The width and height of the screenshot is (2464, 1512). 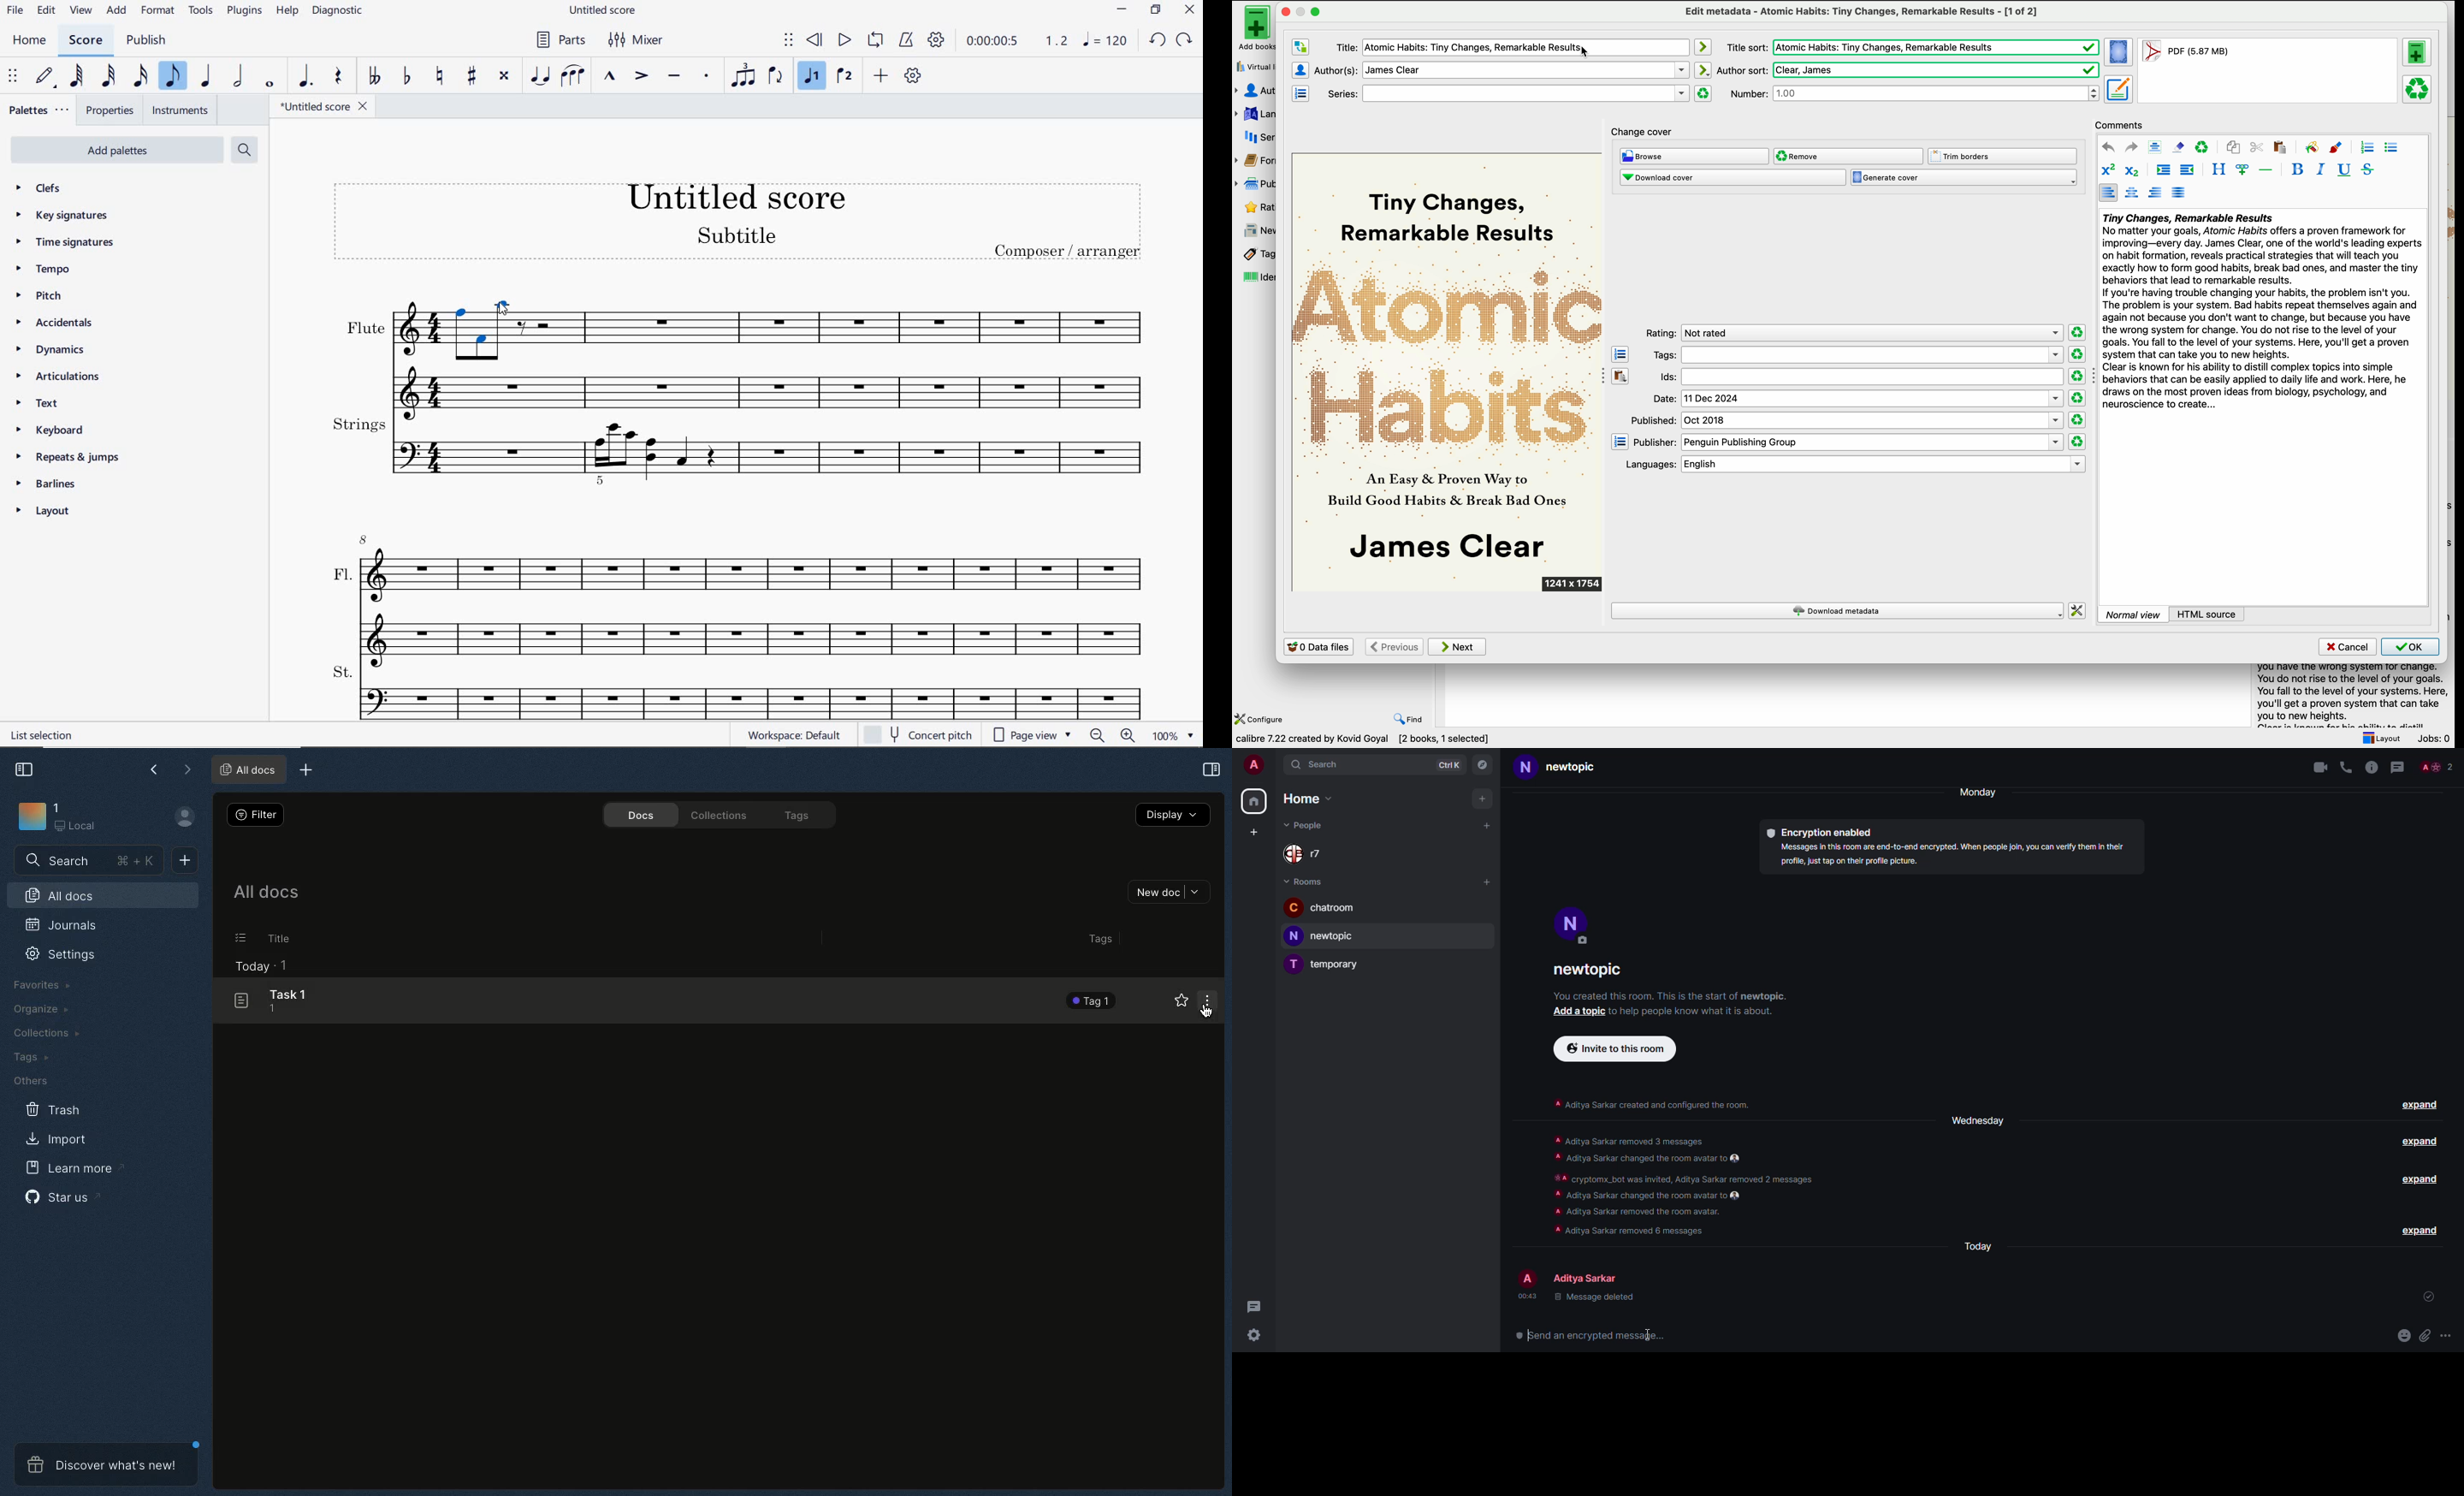 What do you see at coordinates (248, 967) in the screenshot?
I see `Today` at bounding box center [248, 967].